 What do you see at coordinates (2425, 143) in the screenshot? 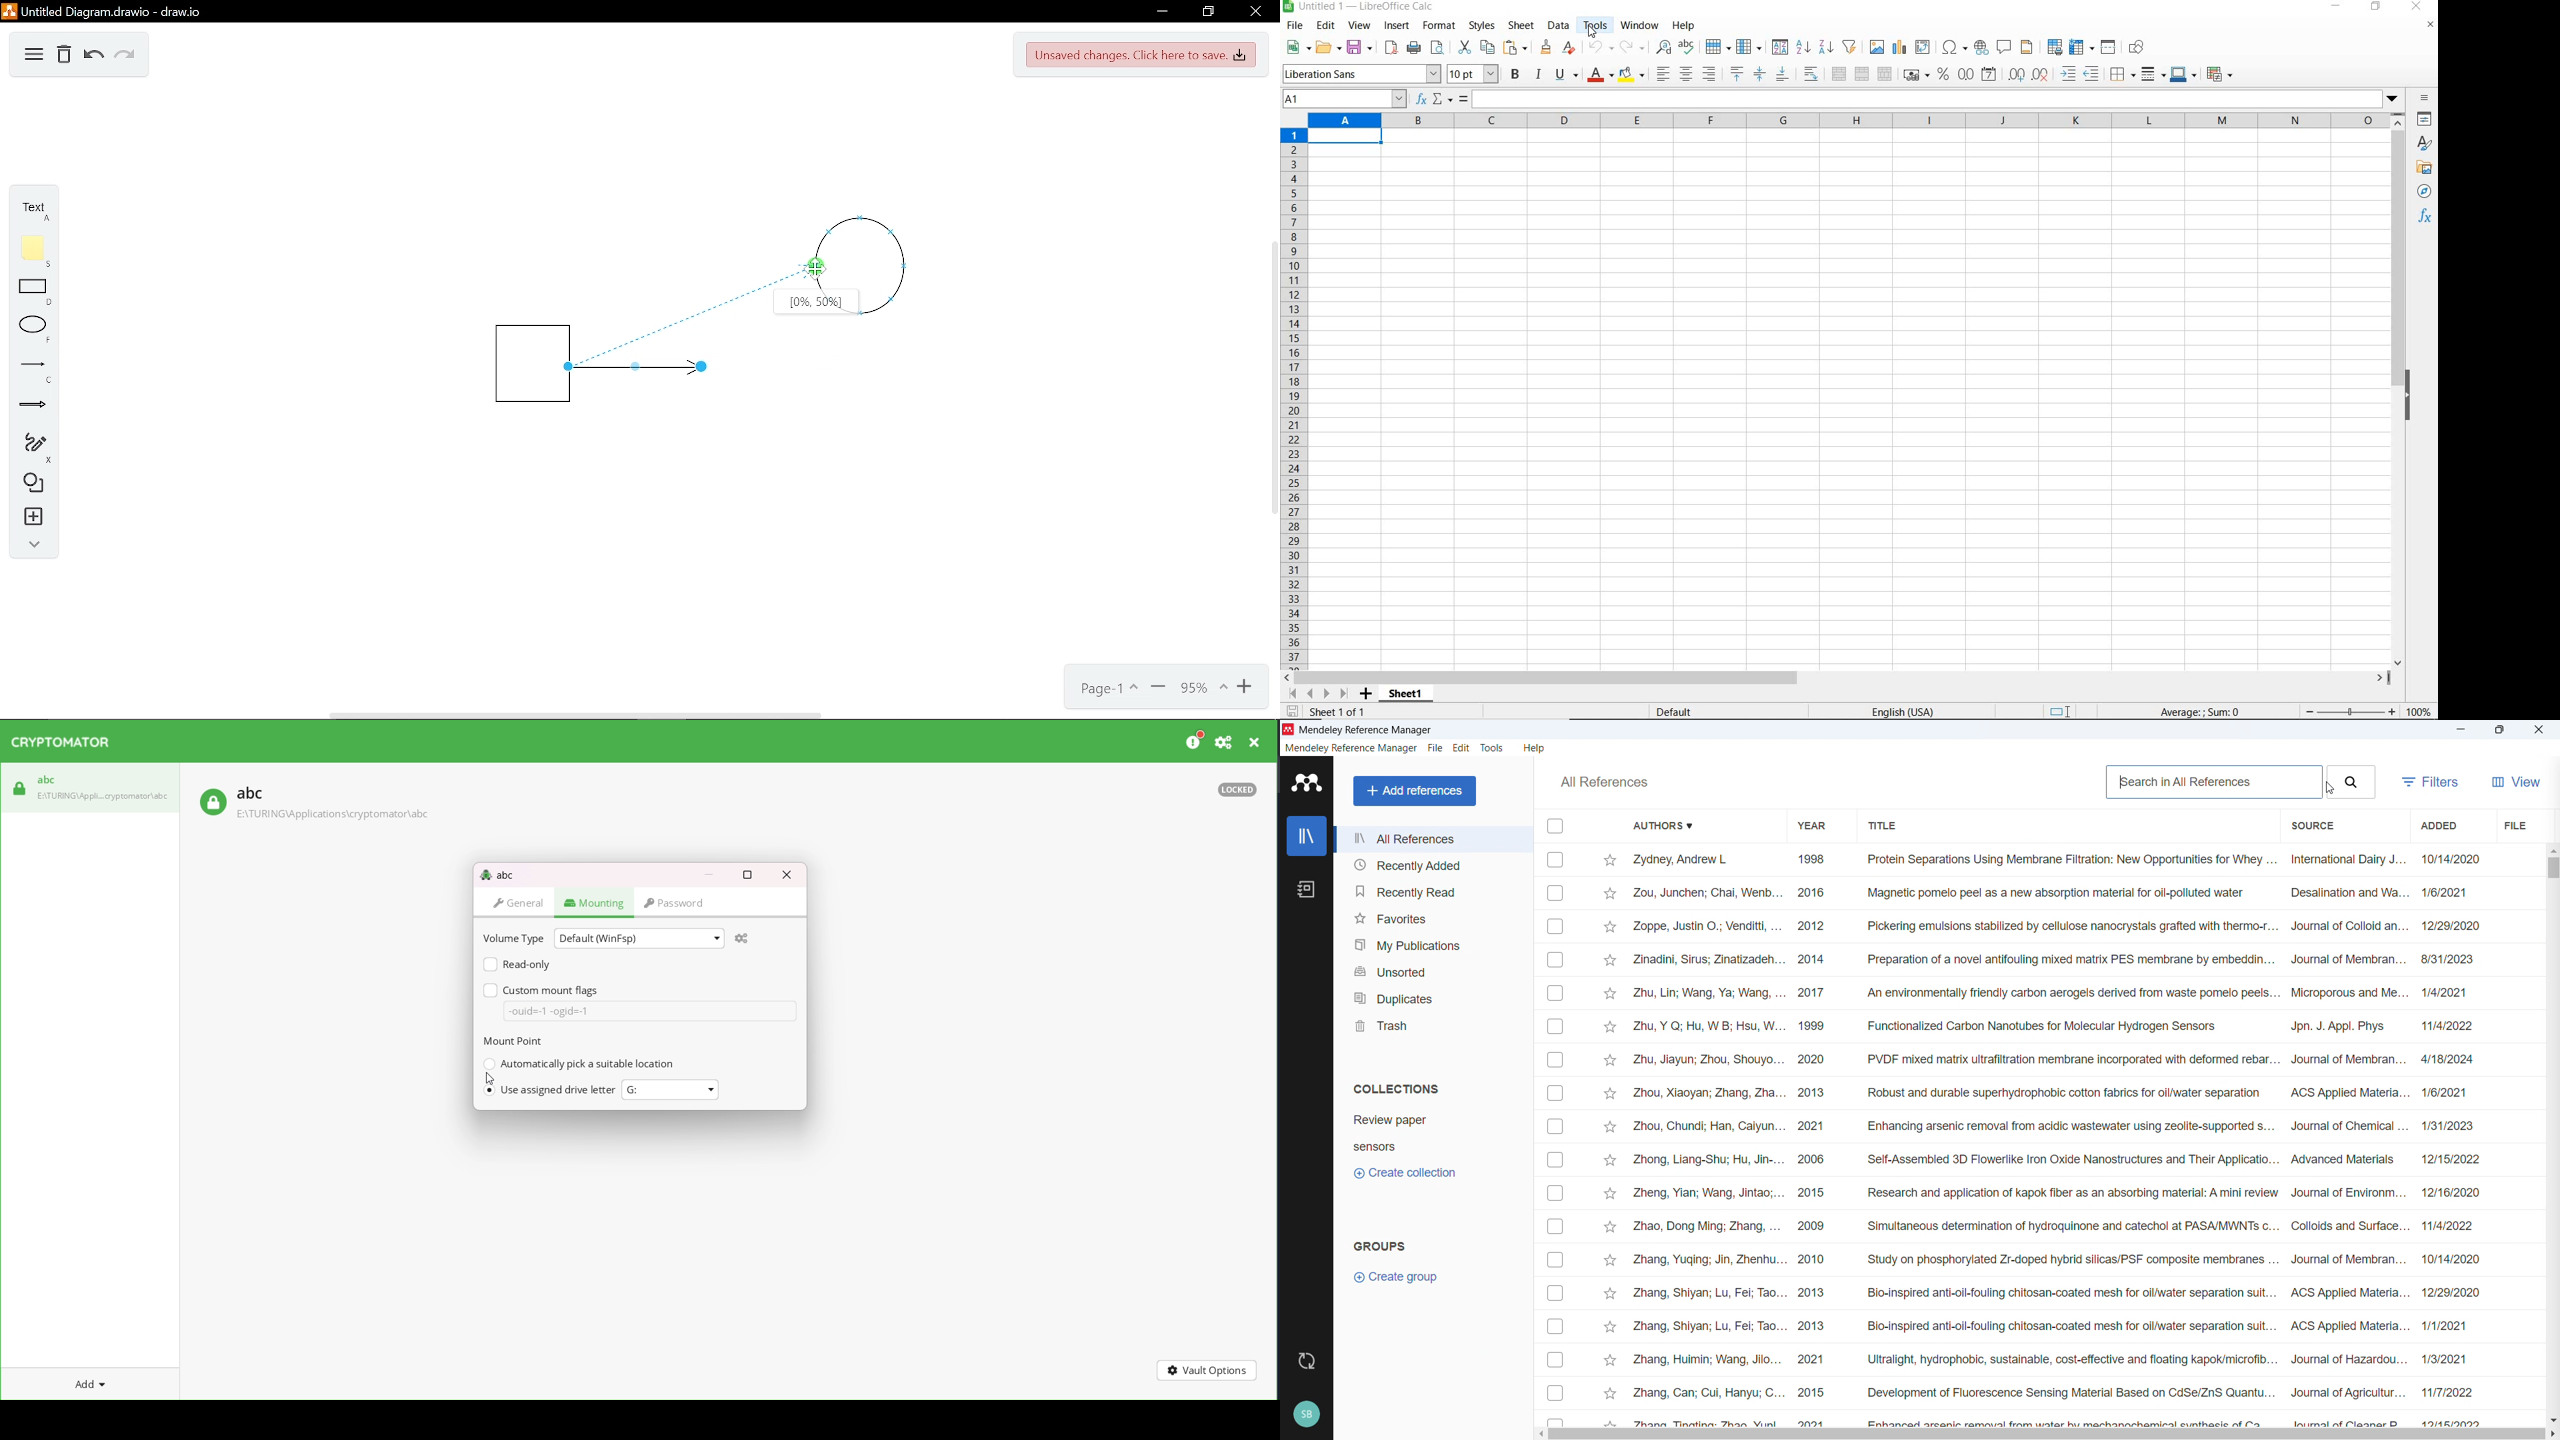
I see `STYLES` at bounding box center [2425, 143].